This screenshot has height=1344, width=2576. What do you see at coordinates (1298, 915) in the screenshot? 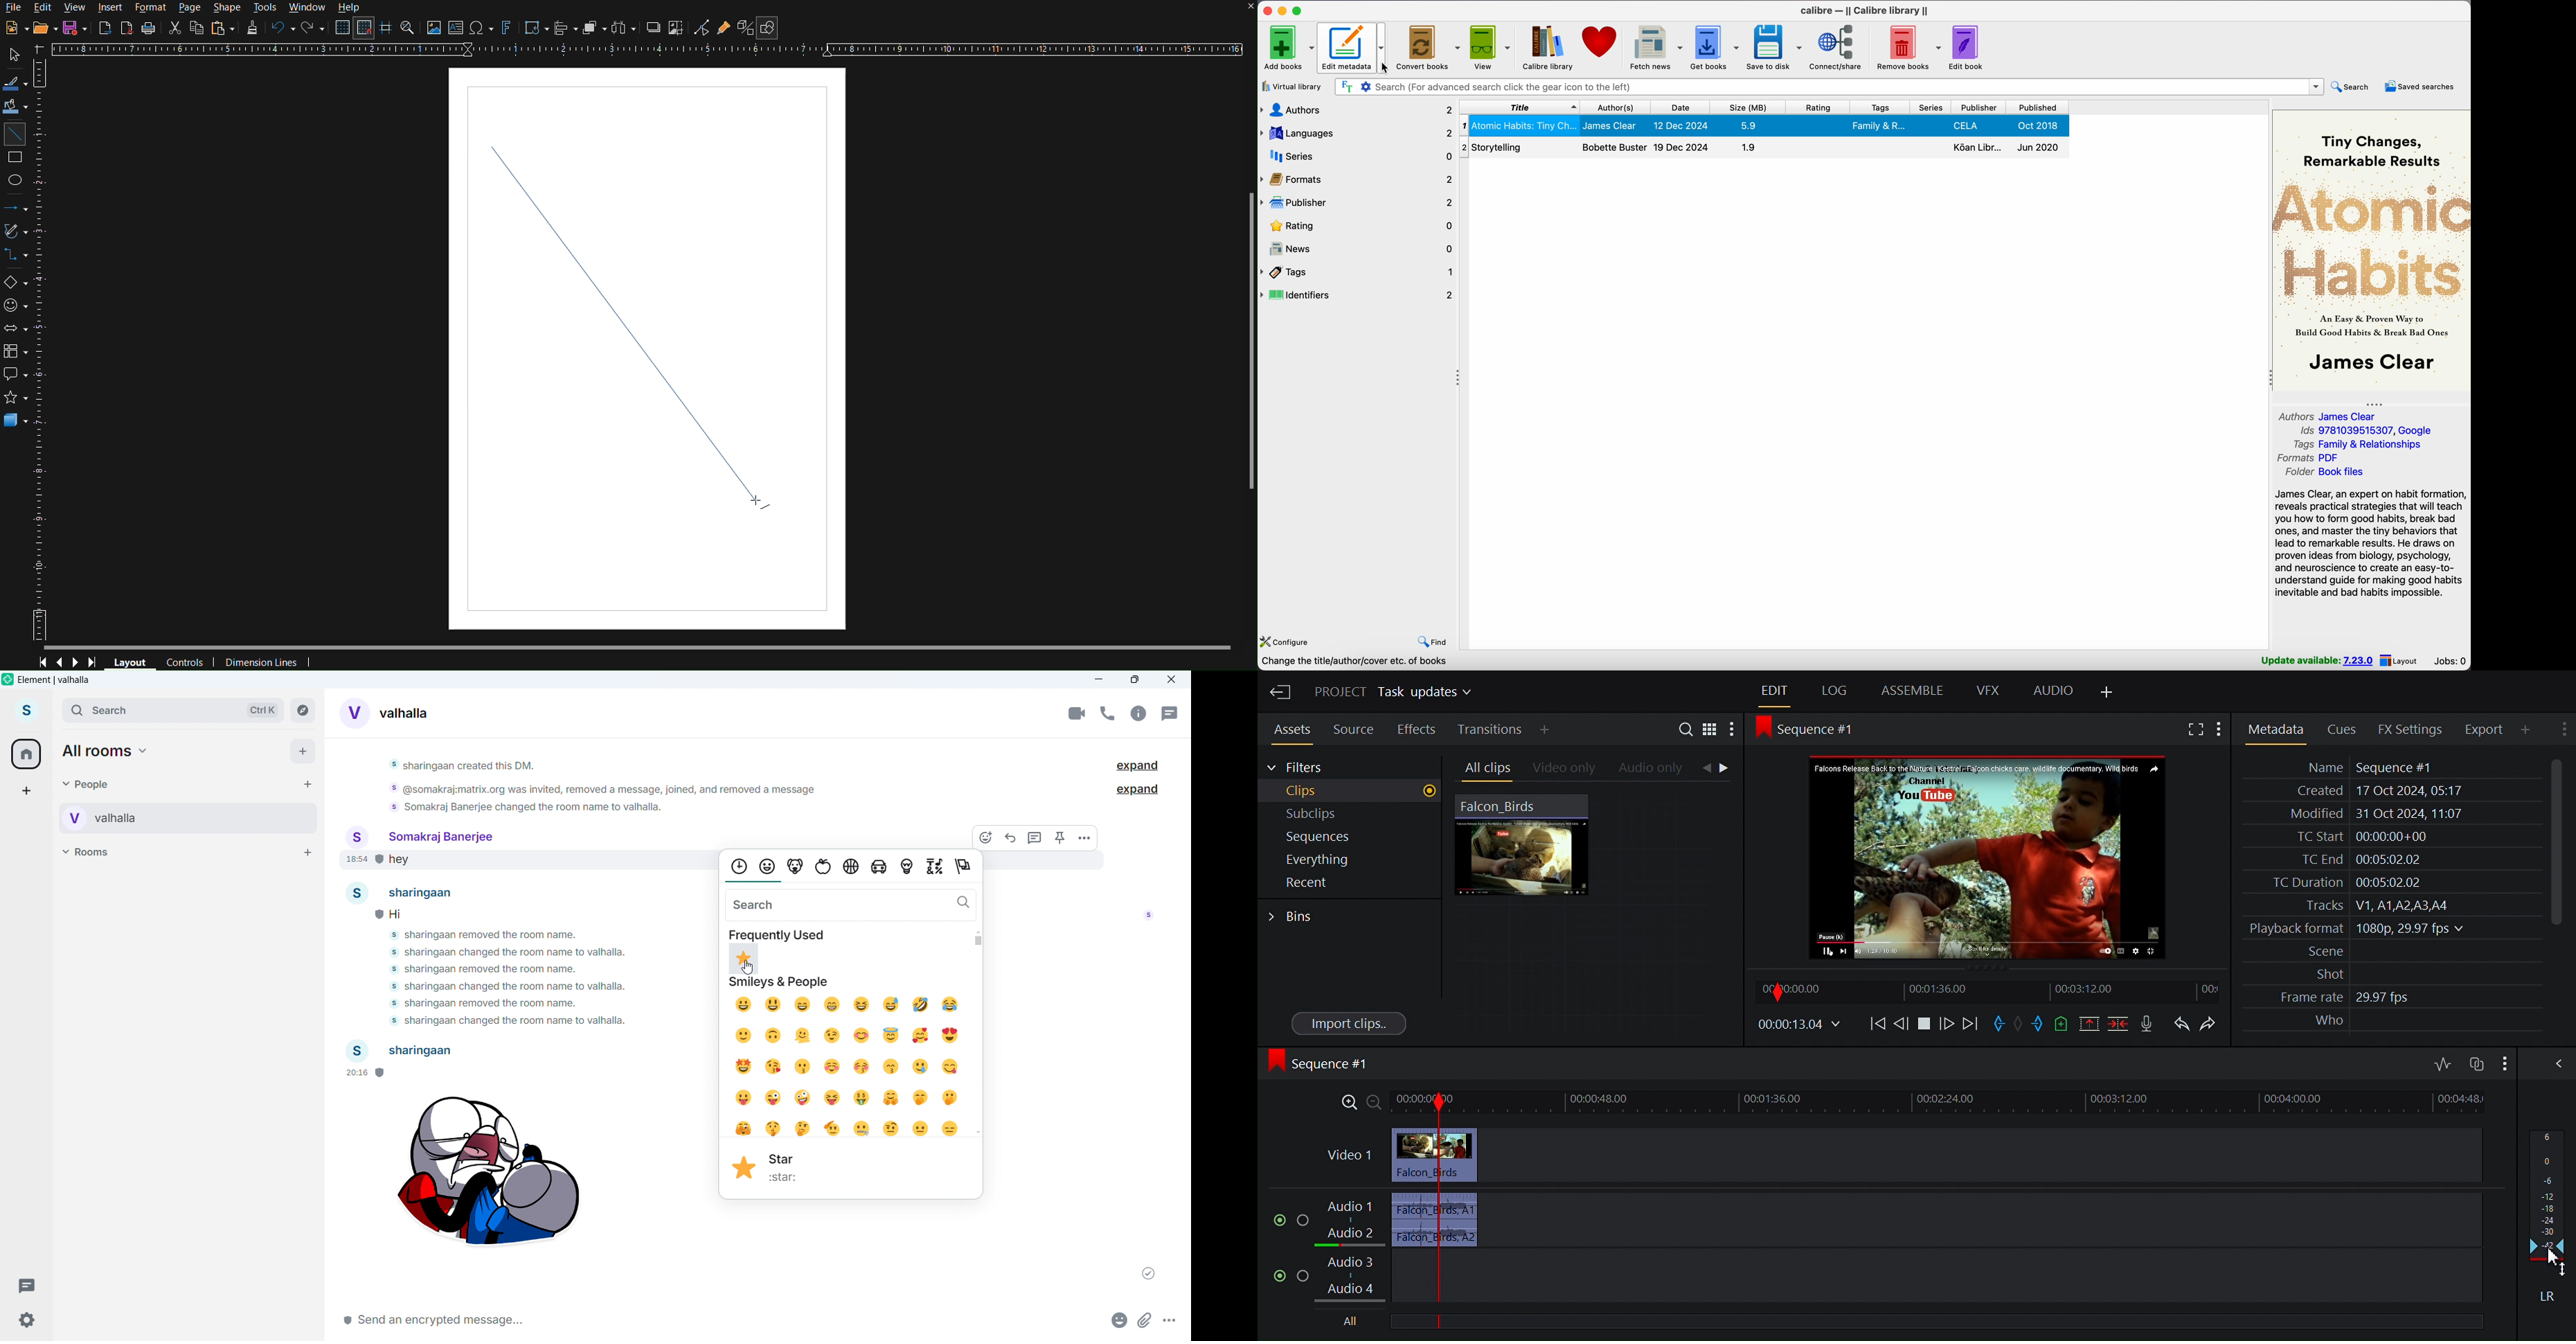
I see `Bins` at bounding box center [1298, 915].